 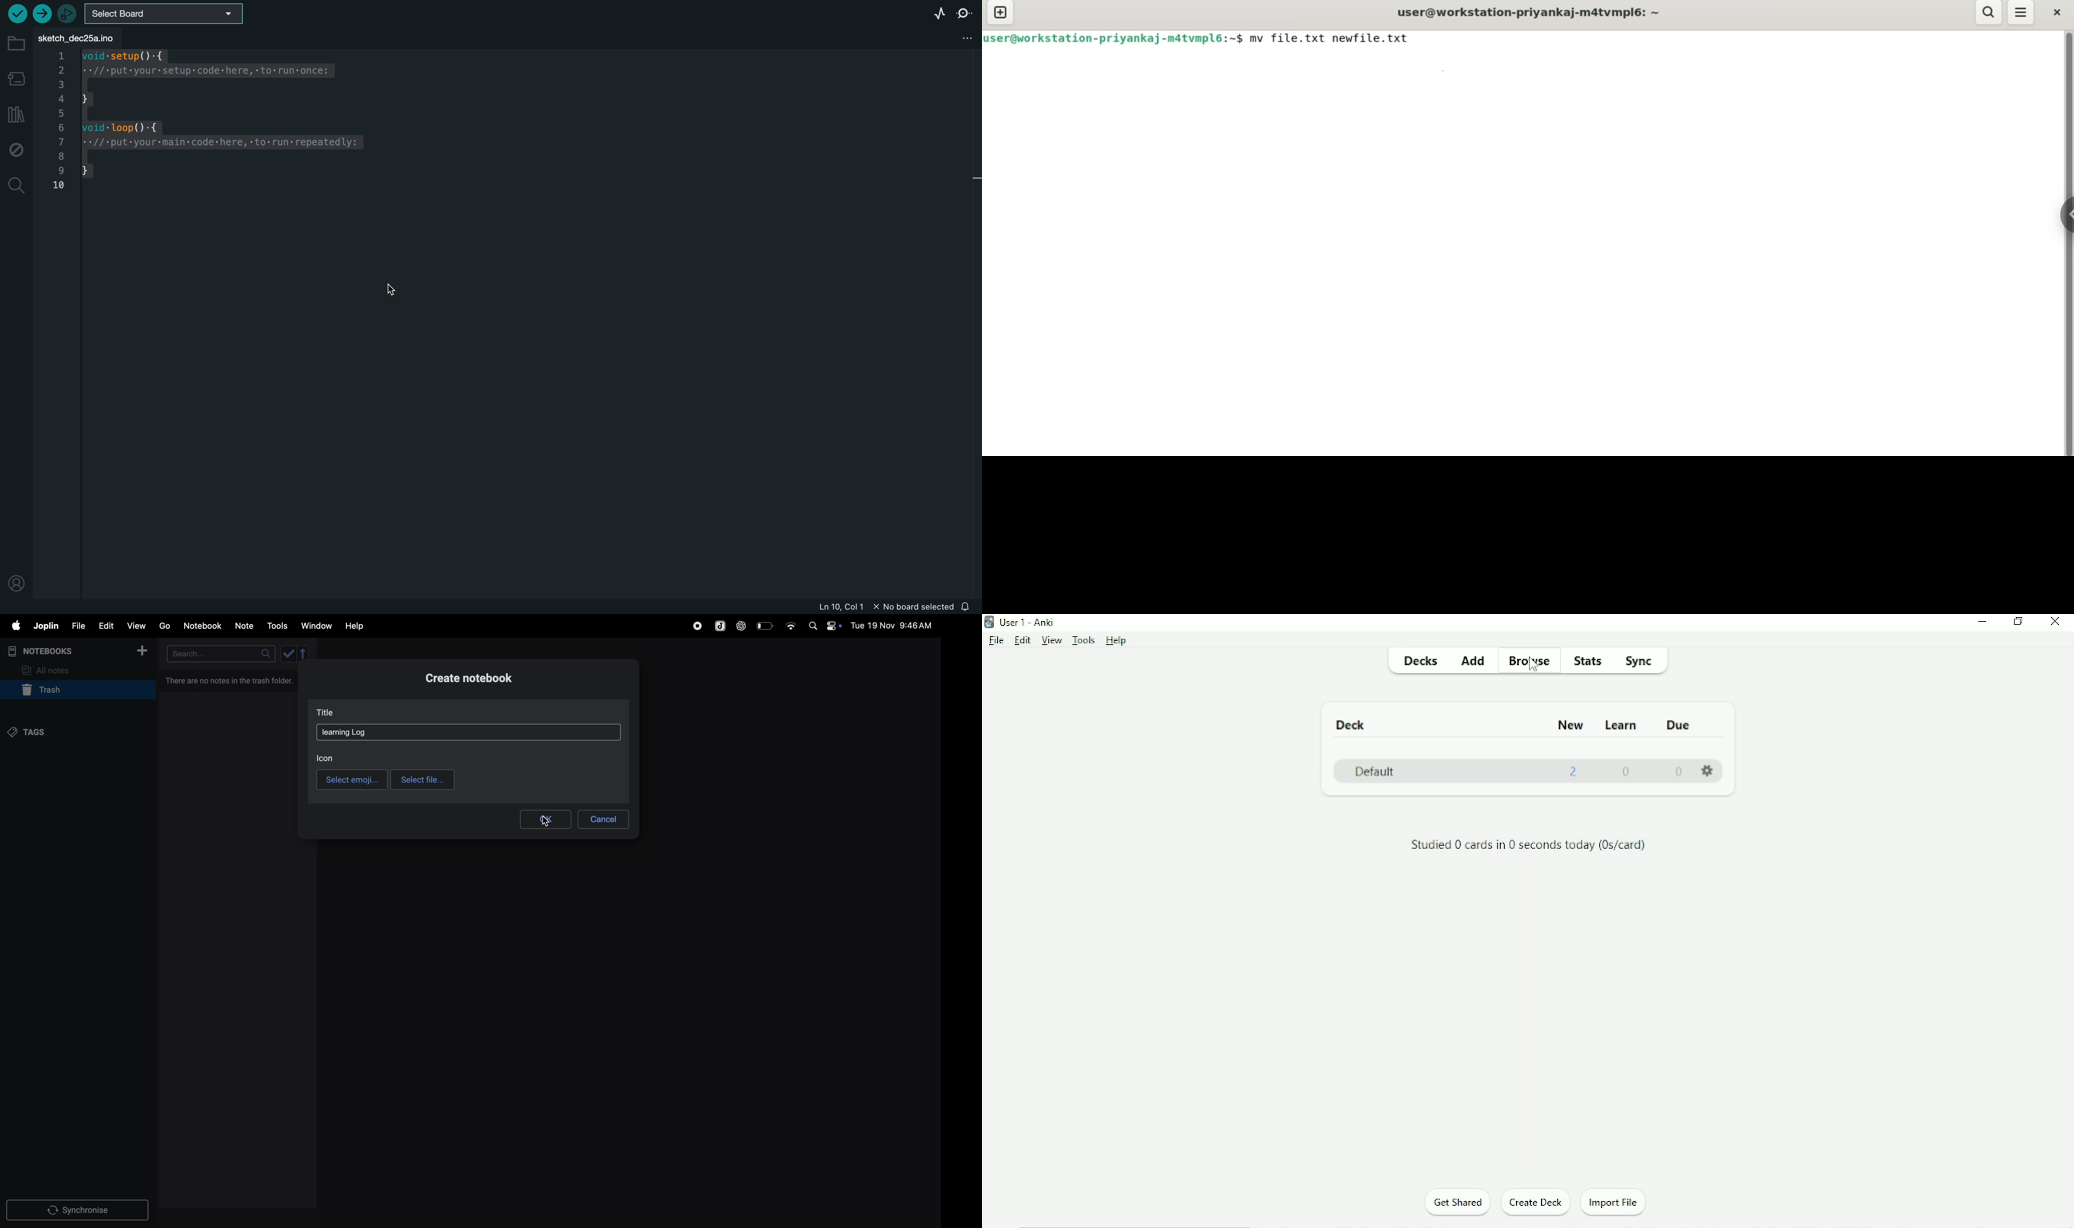 I want to click on view, so click(x=137, y=626).